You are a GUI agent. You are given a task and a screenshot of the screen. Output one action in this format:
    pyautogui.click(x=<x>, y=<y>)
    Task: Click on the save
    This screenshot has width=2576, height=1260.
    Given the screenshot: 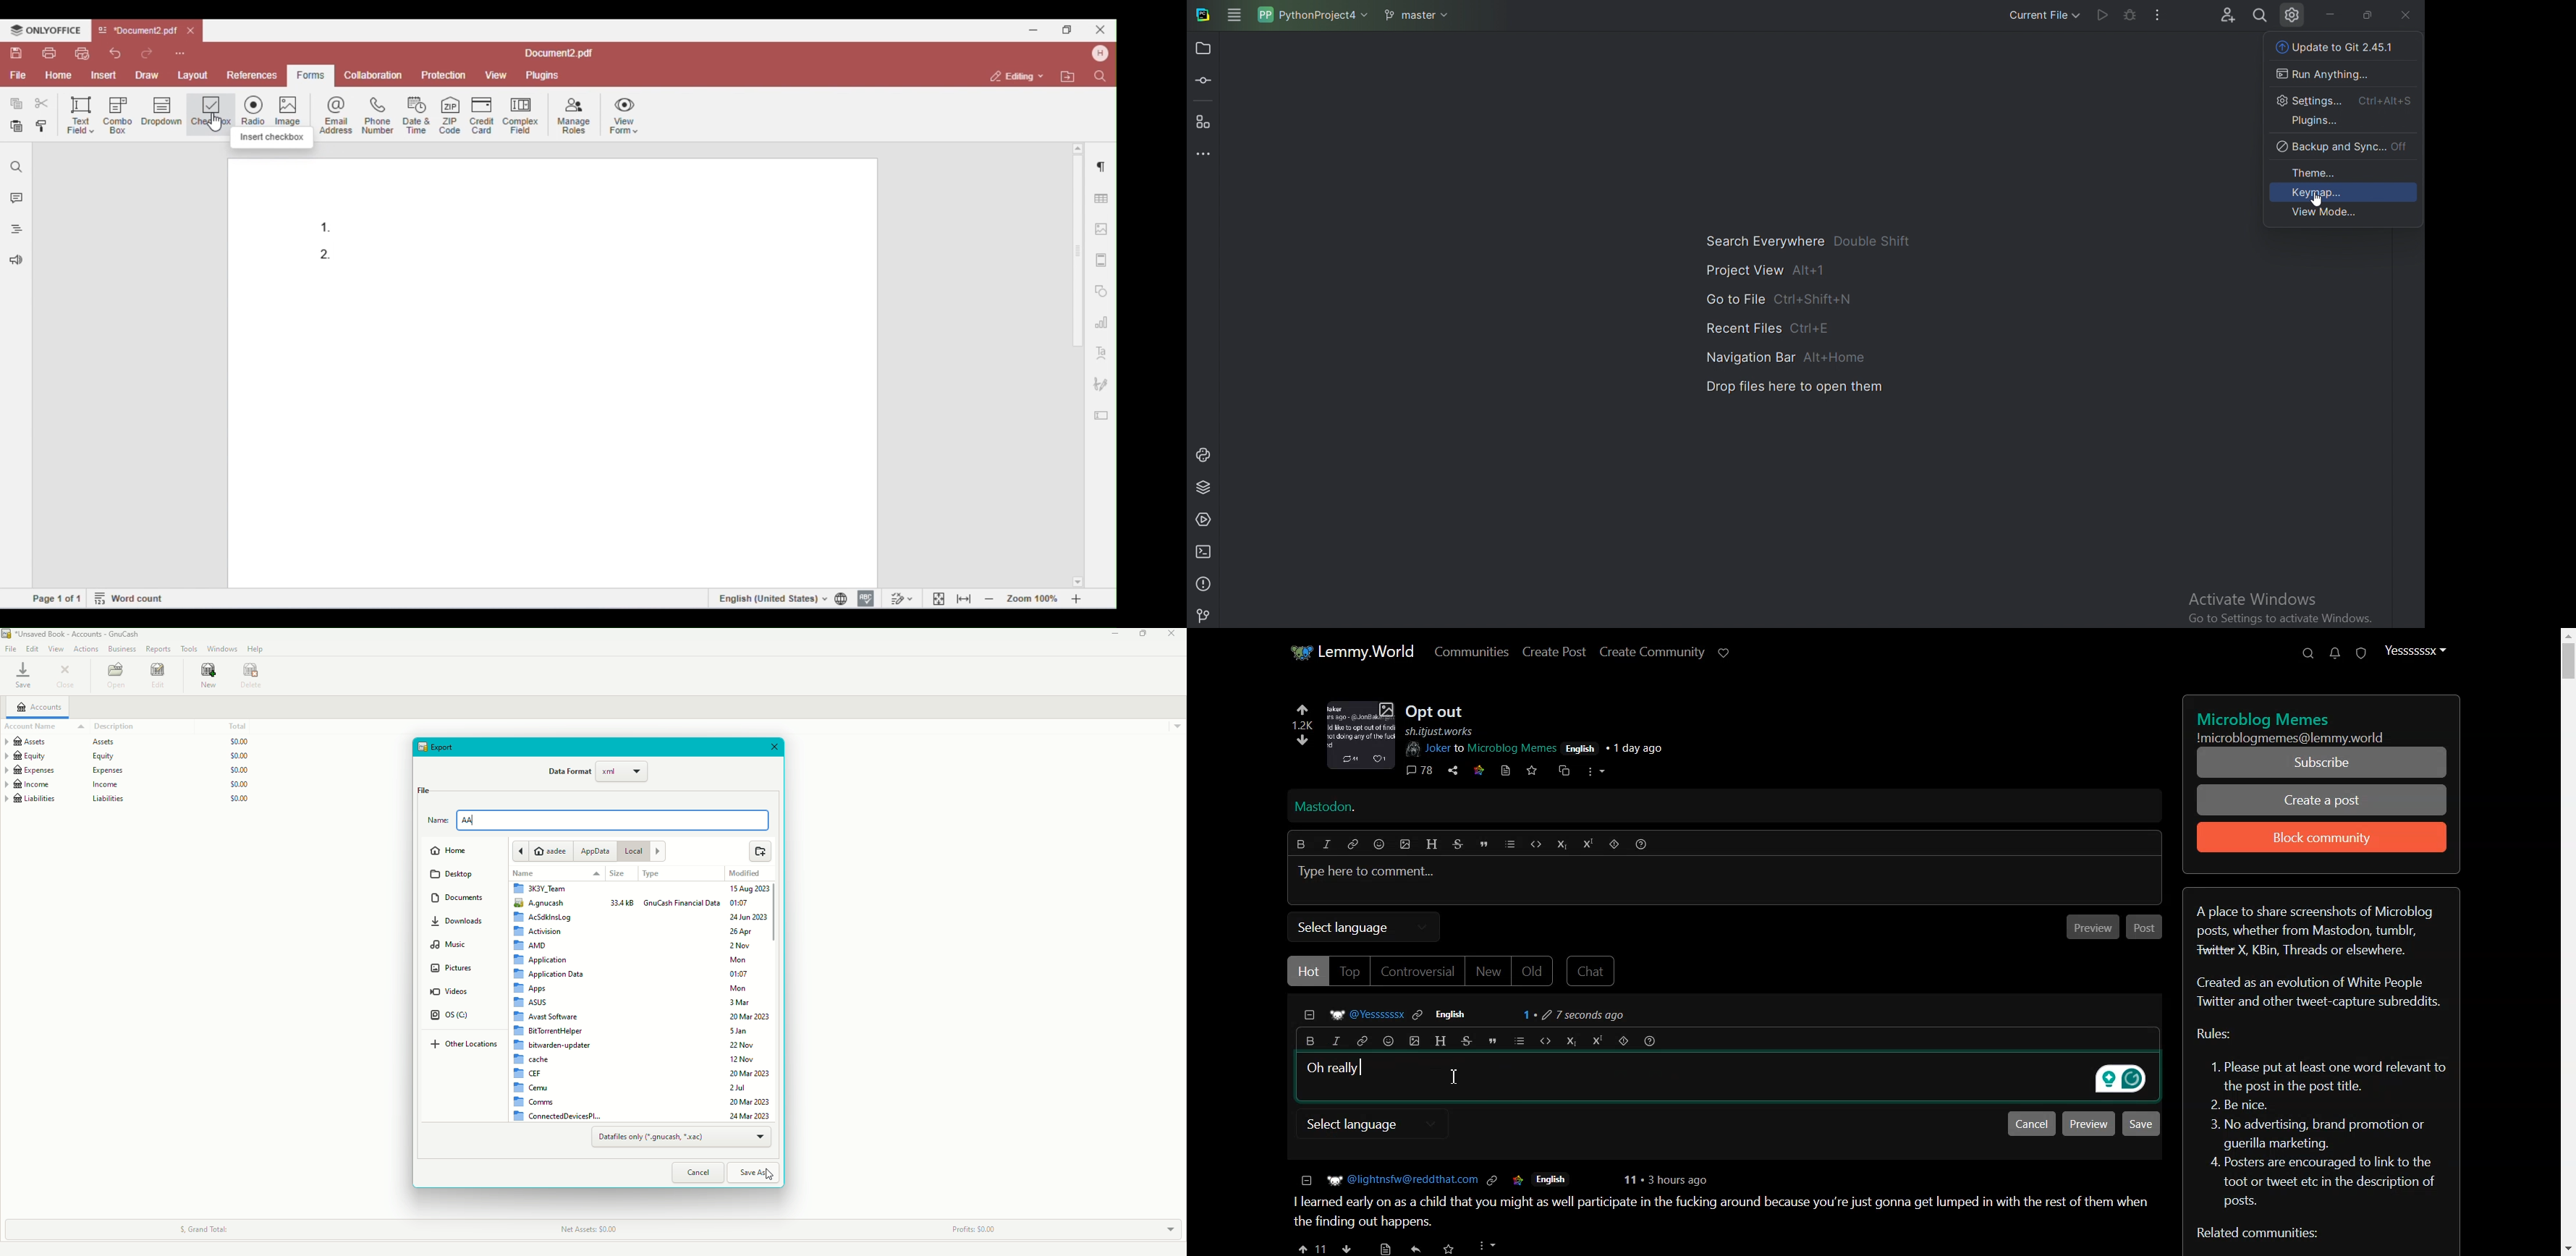 What is the action you would take?
    pyautogui.click(x=1531, y=771)
    